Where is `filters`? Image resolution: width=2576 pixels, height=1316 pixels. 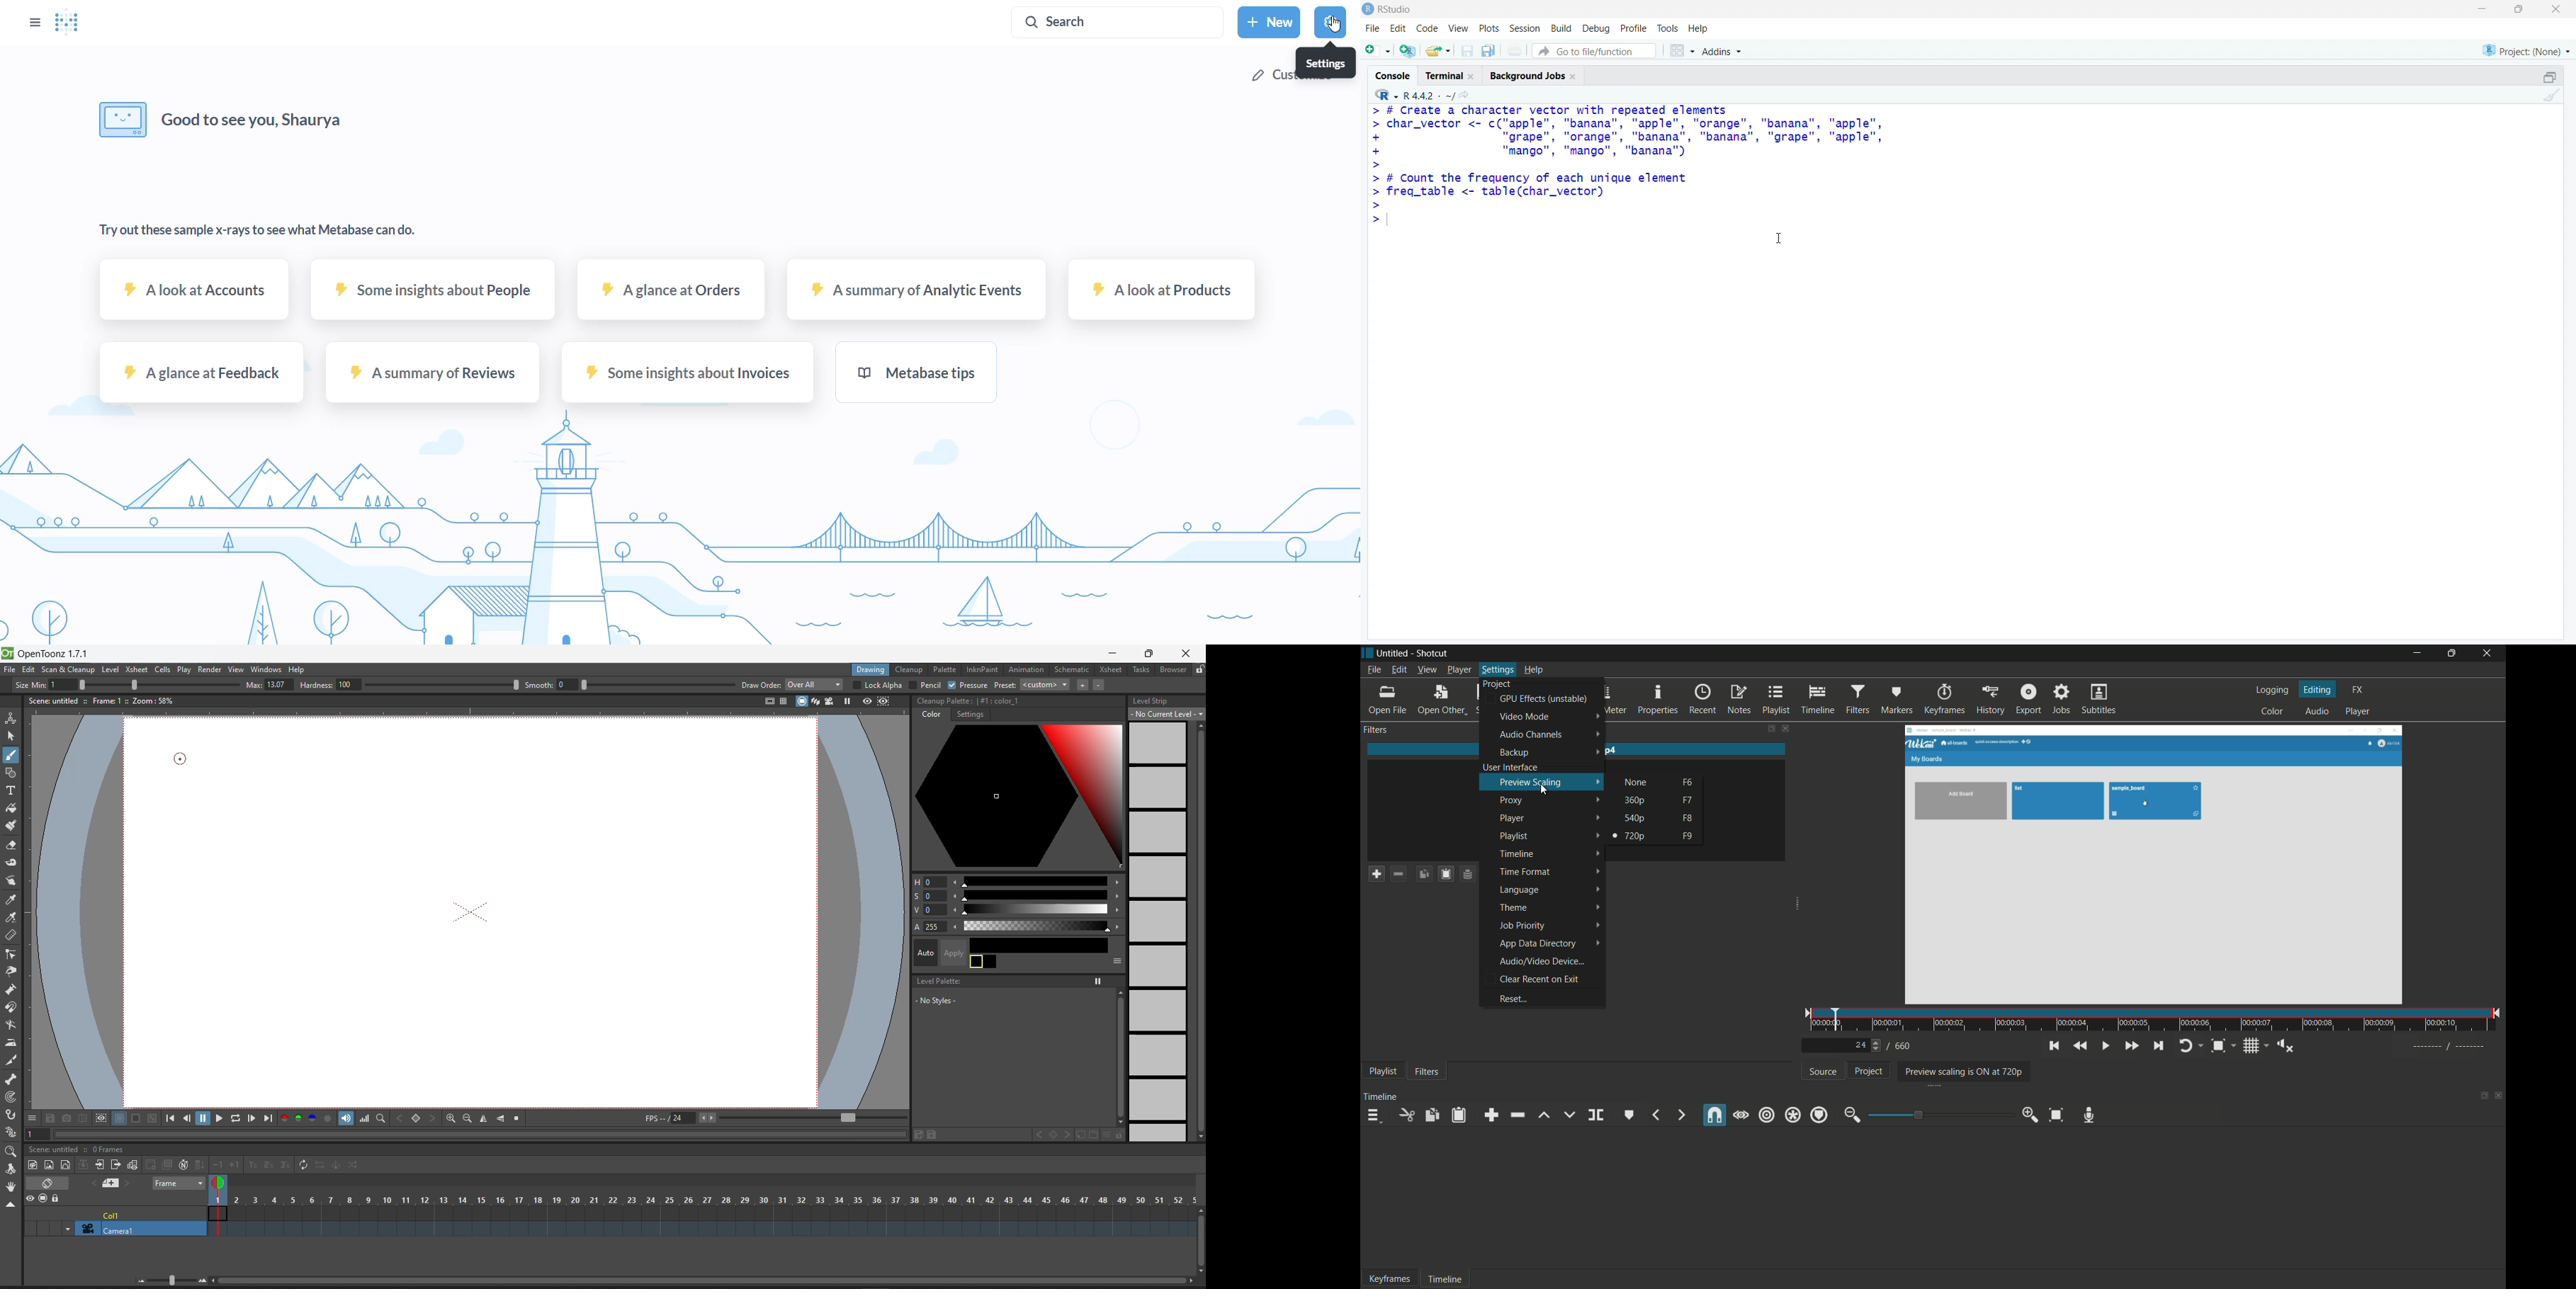 filters is located at coordinates (1427, 1072).